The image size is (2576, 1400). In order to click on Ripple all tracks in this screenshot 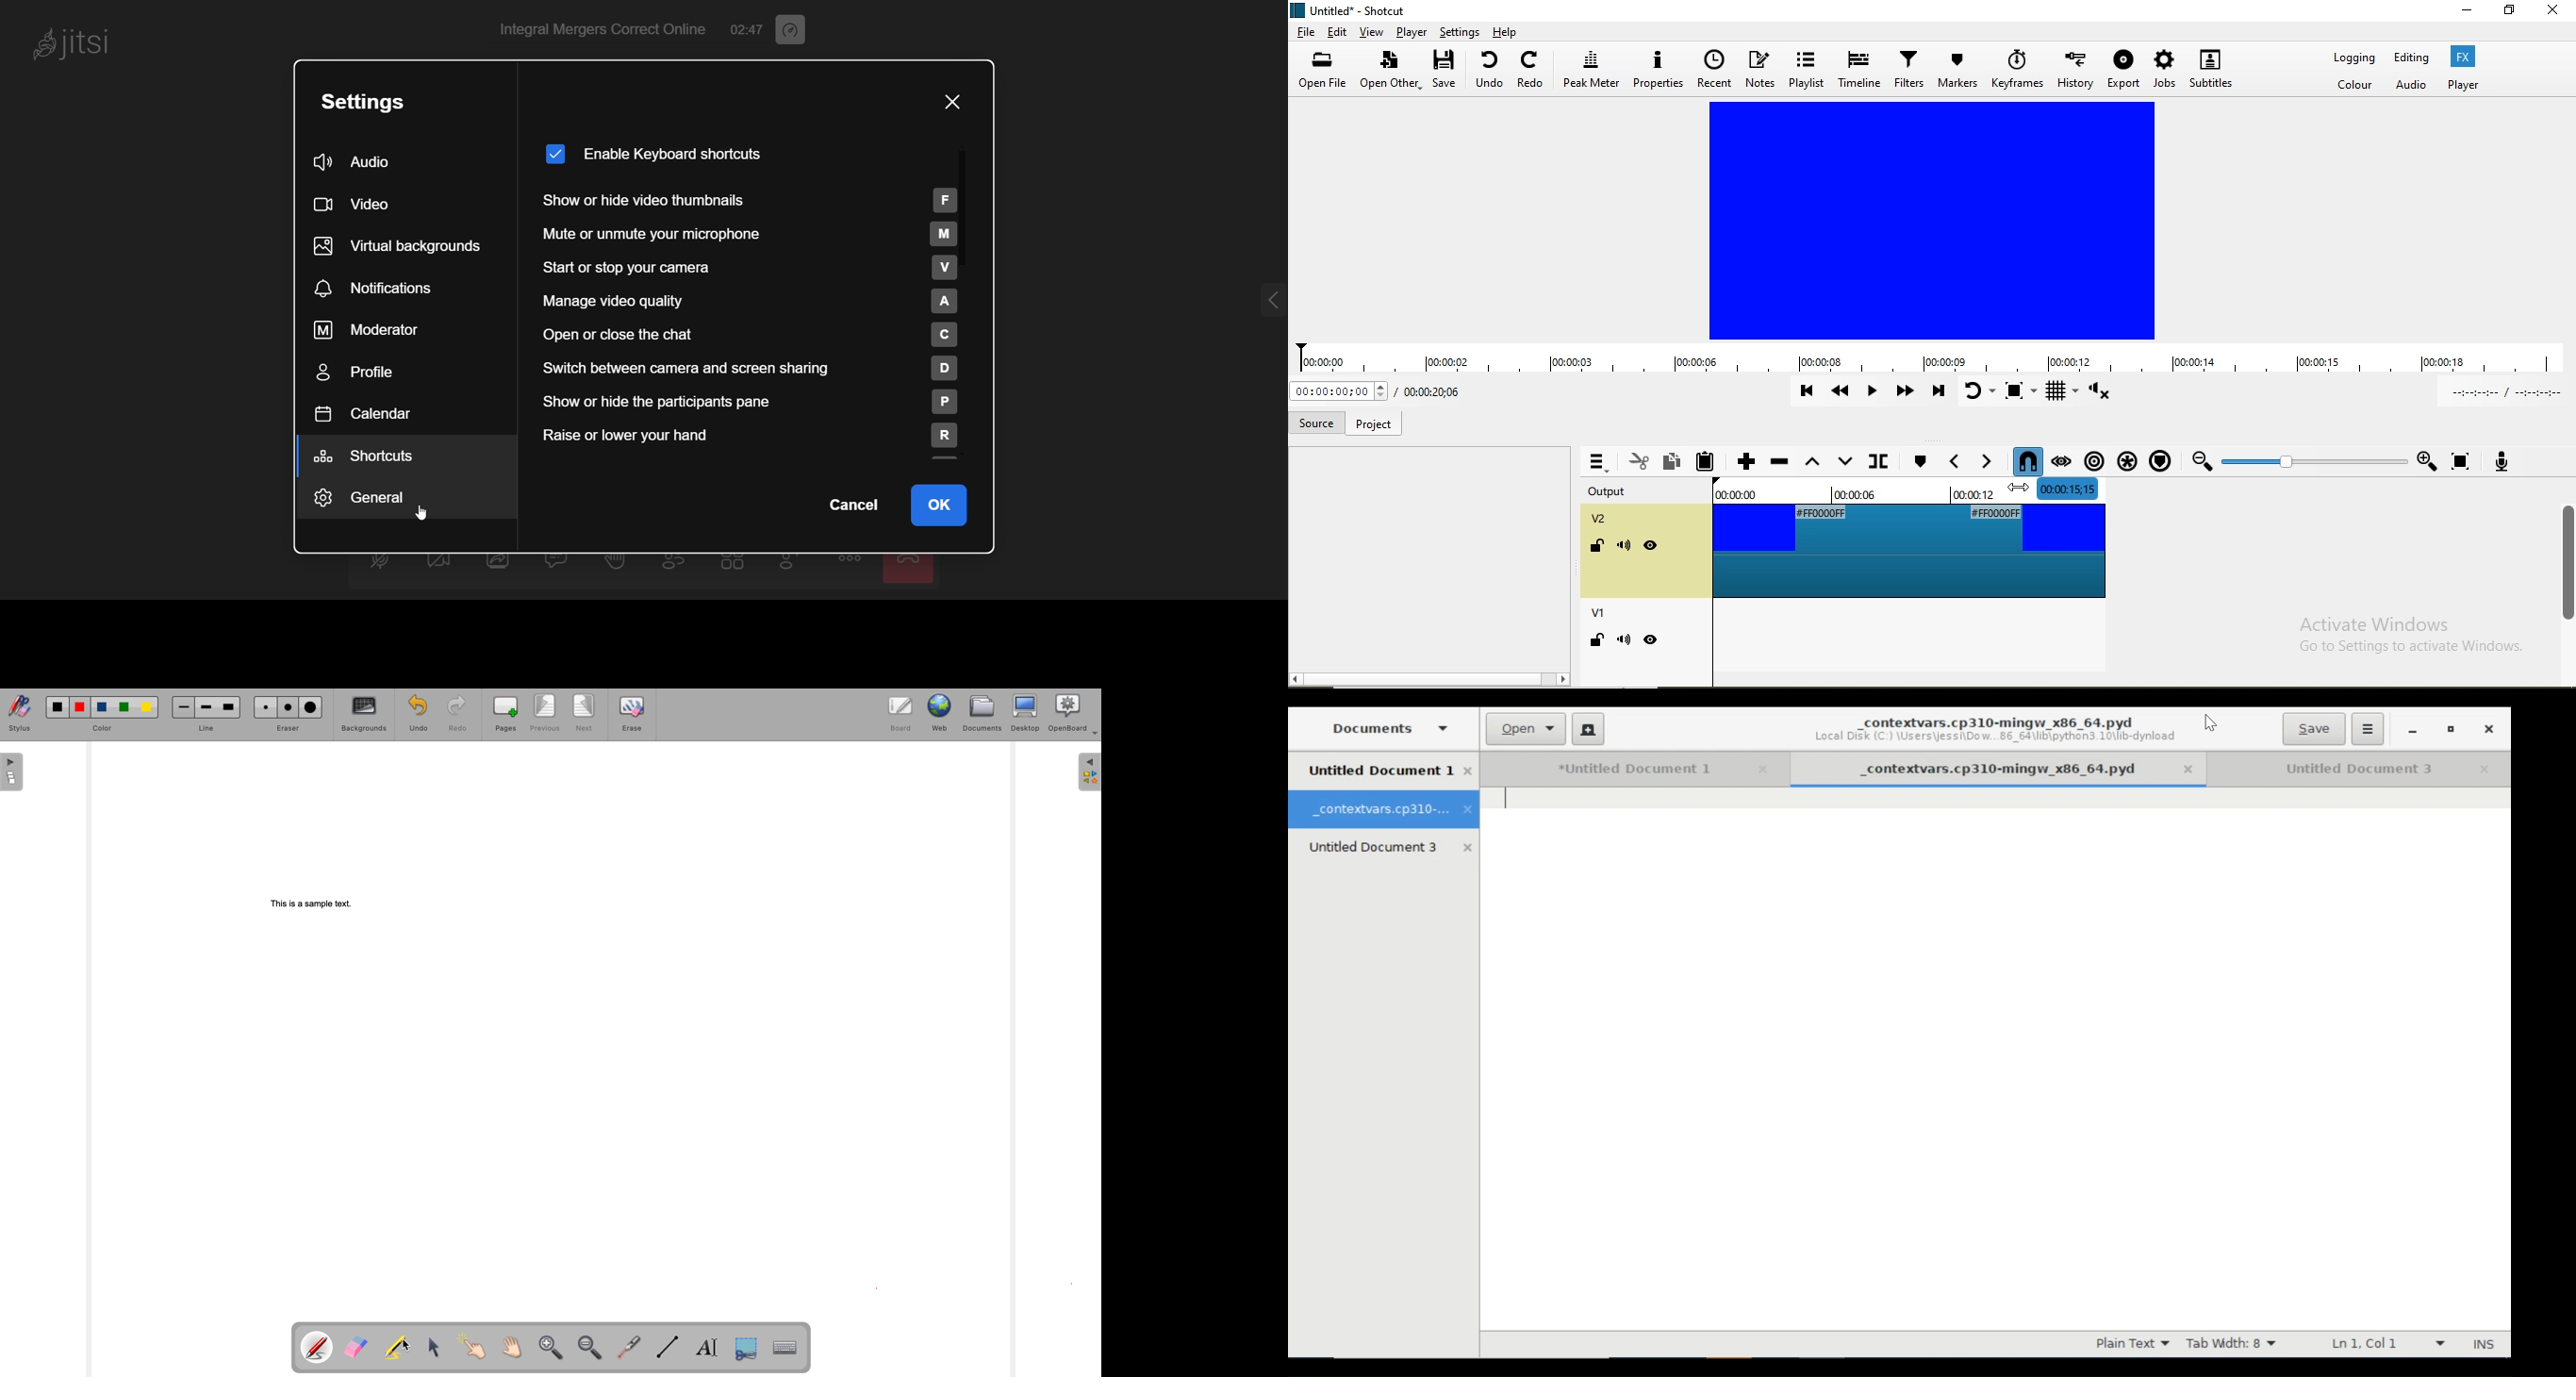, I will do `click(2123, 456)`.